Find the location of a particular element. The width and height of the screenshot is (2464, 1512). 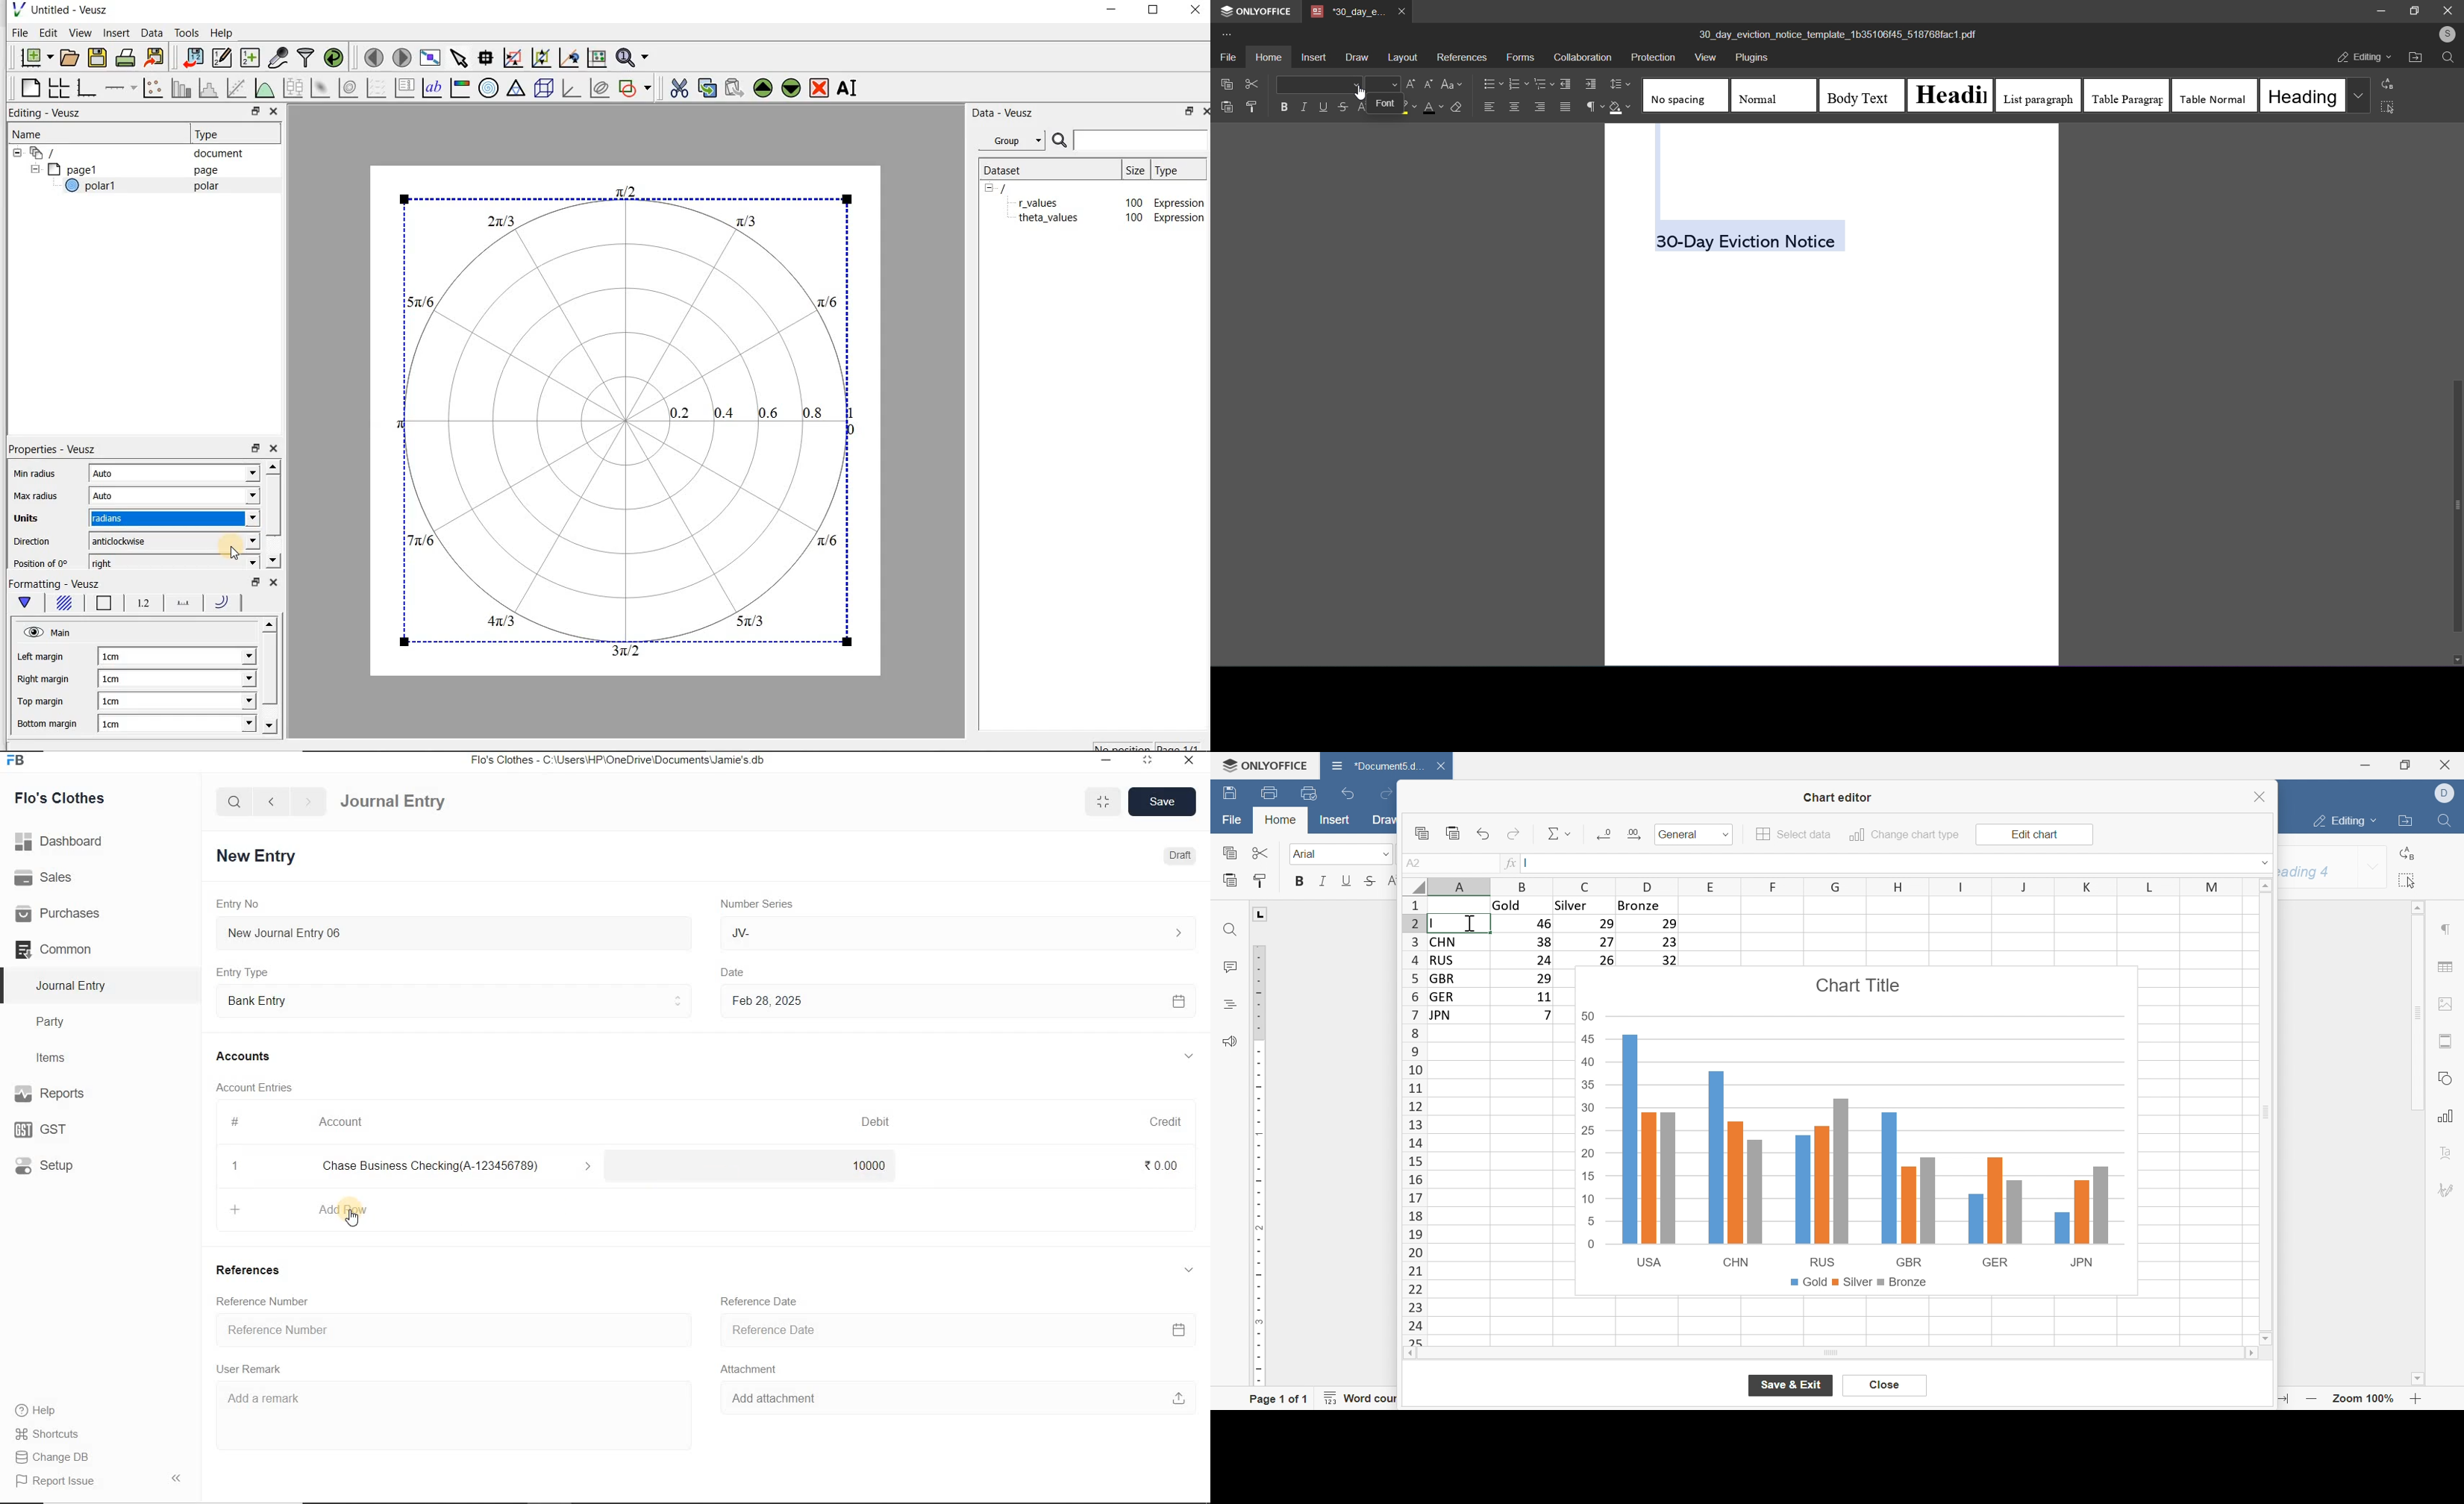

select all is located at coordinates (2409, 881).